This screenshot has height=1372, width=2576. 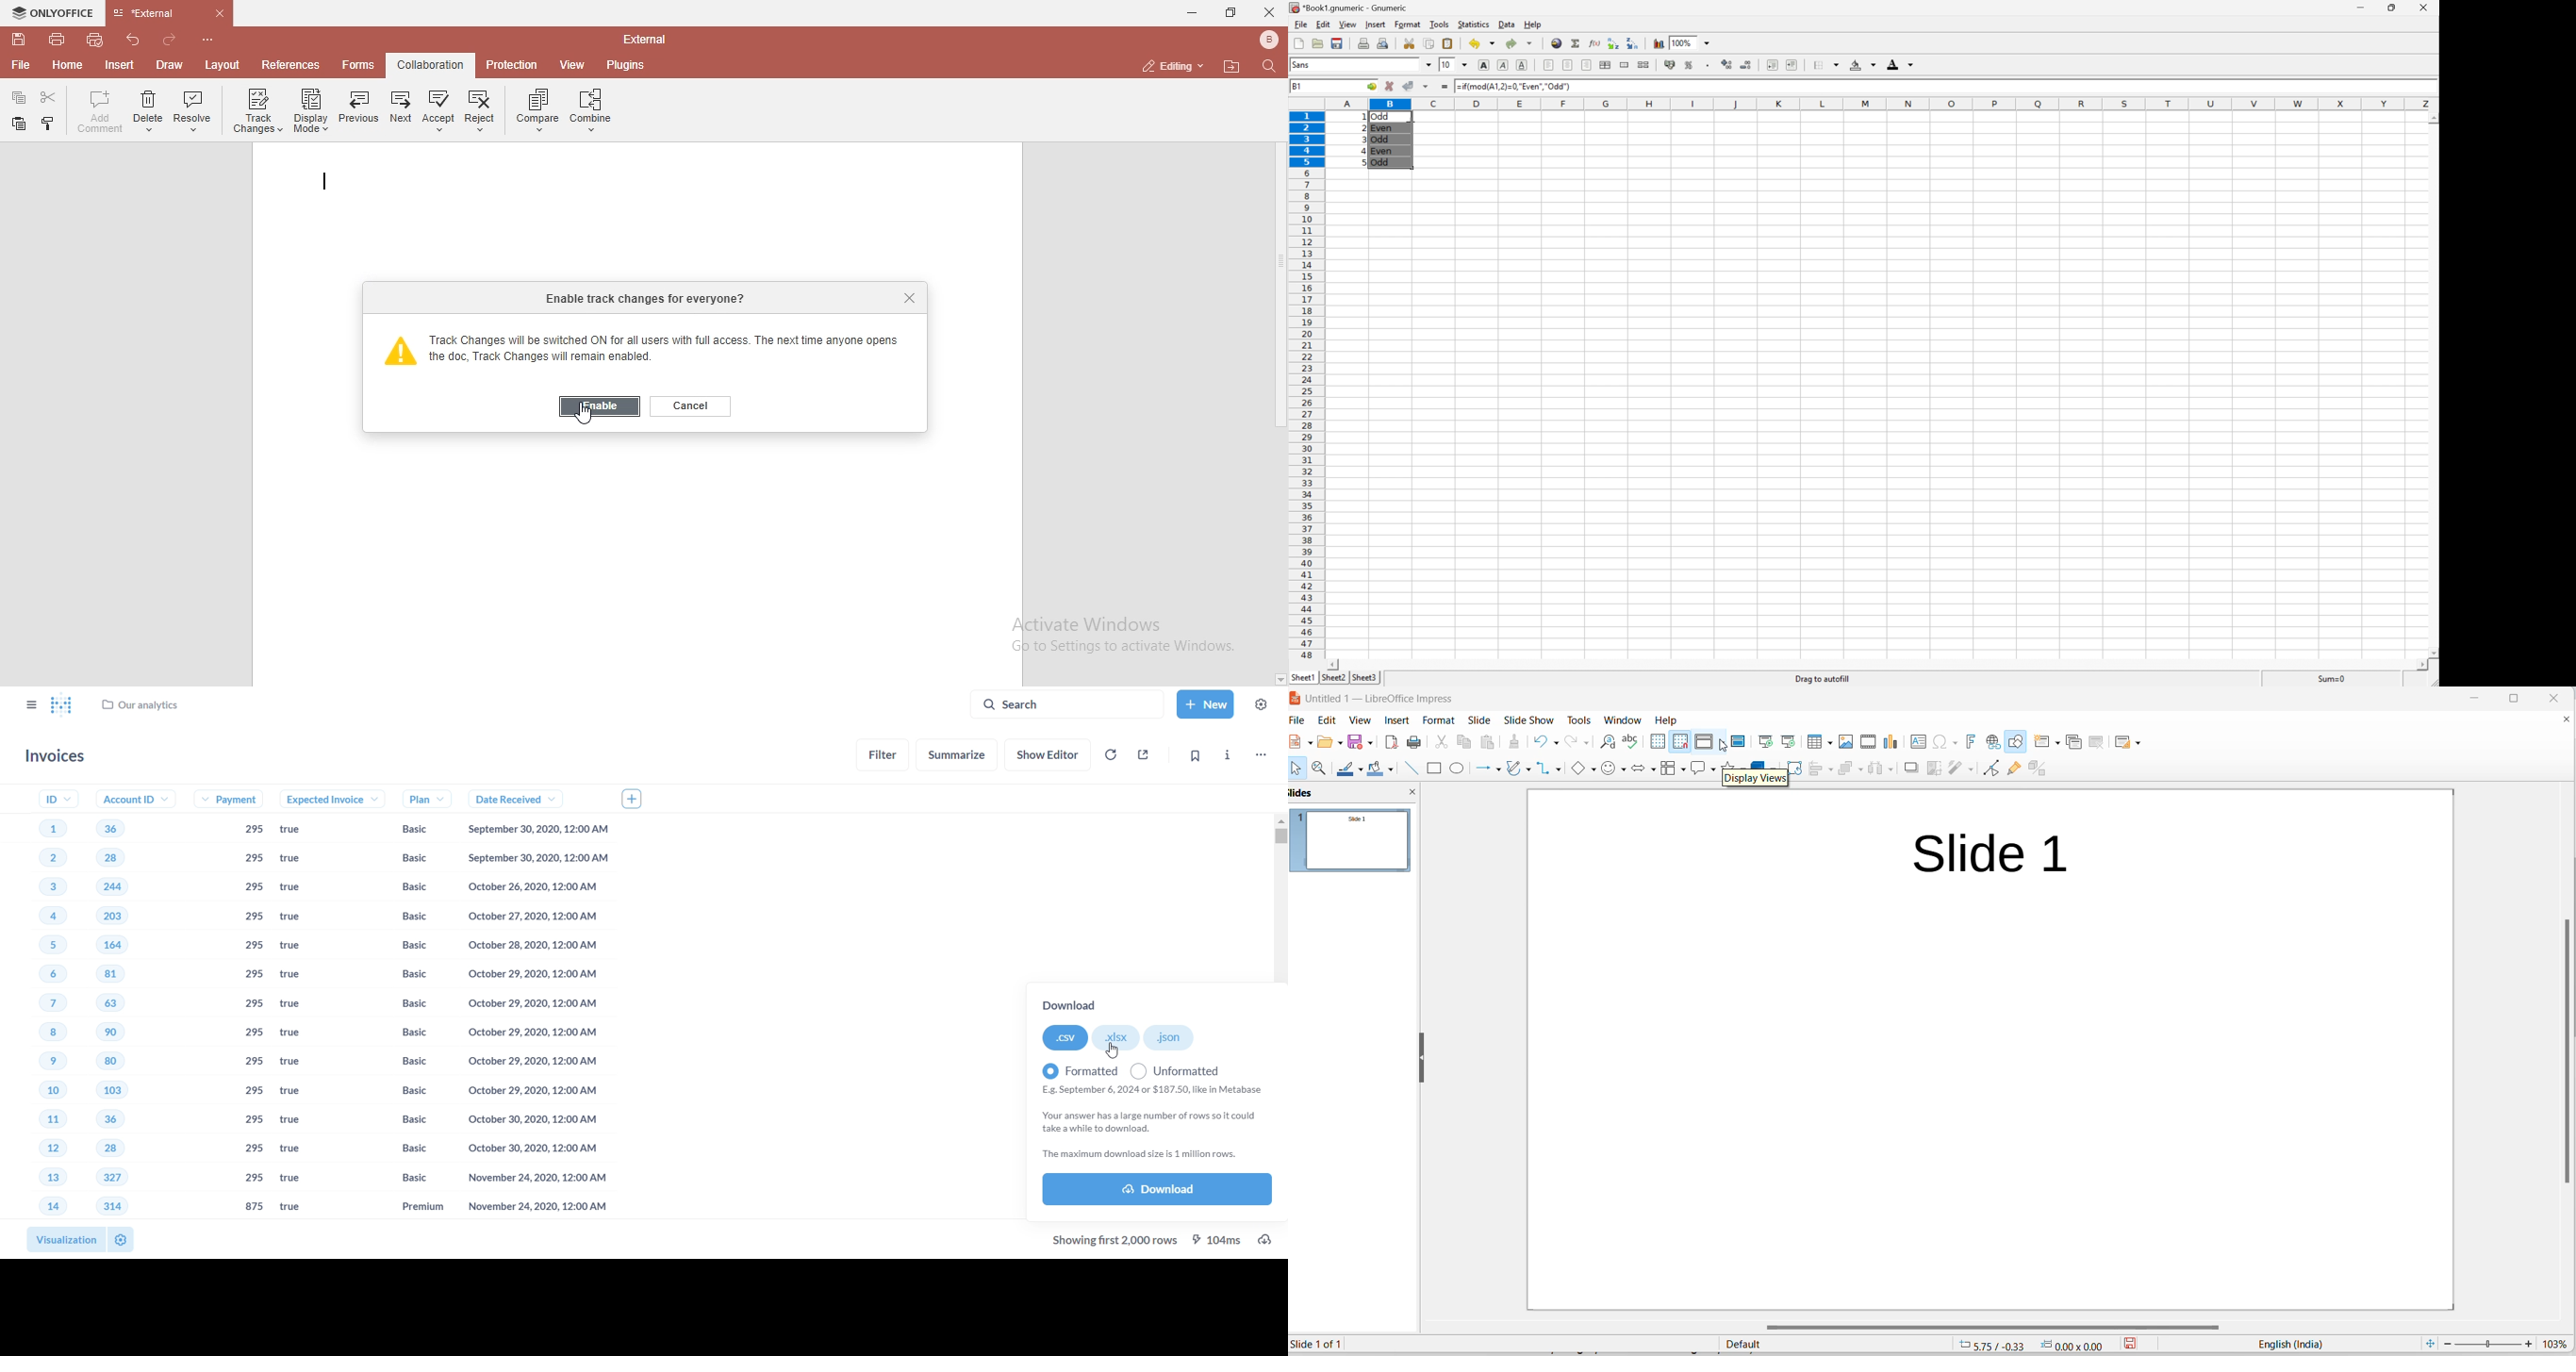 What do you see at coordinates (1594, 44) in the screenshot?
I see `Edit function in current cell` at bounding box center [1594, 44].